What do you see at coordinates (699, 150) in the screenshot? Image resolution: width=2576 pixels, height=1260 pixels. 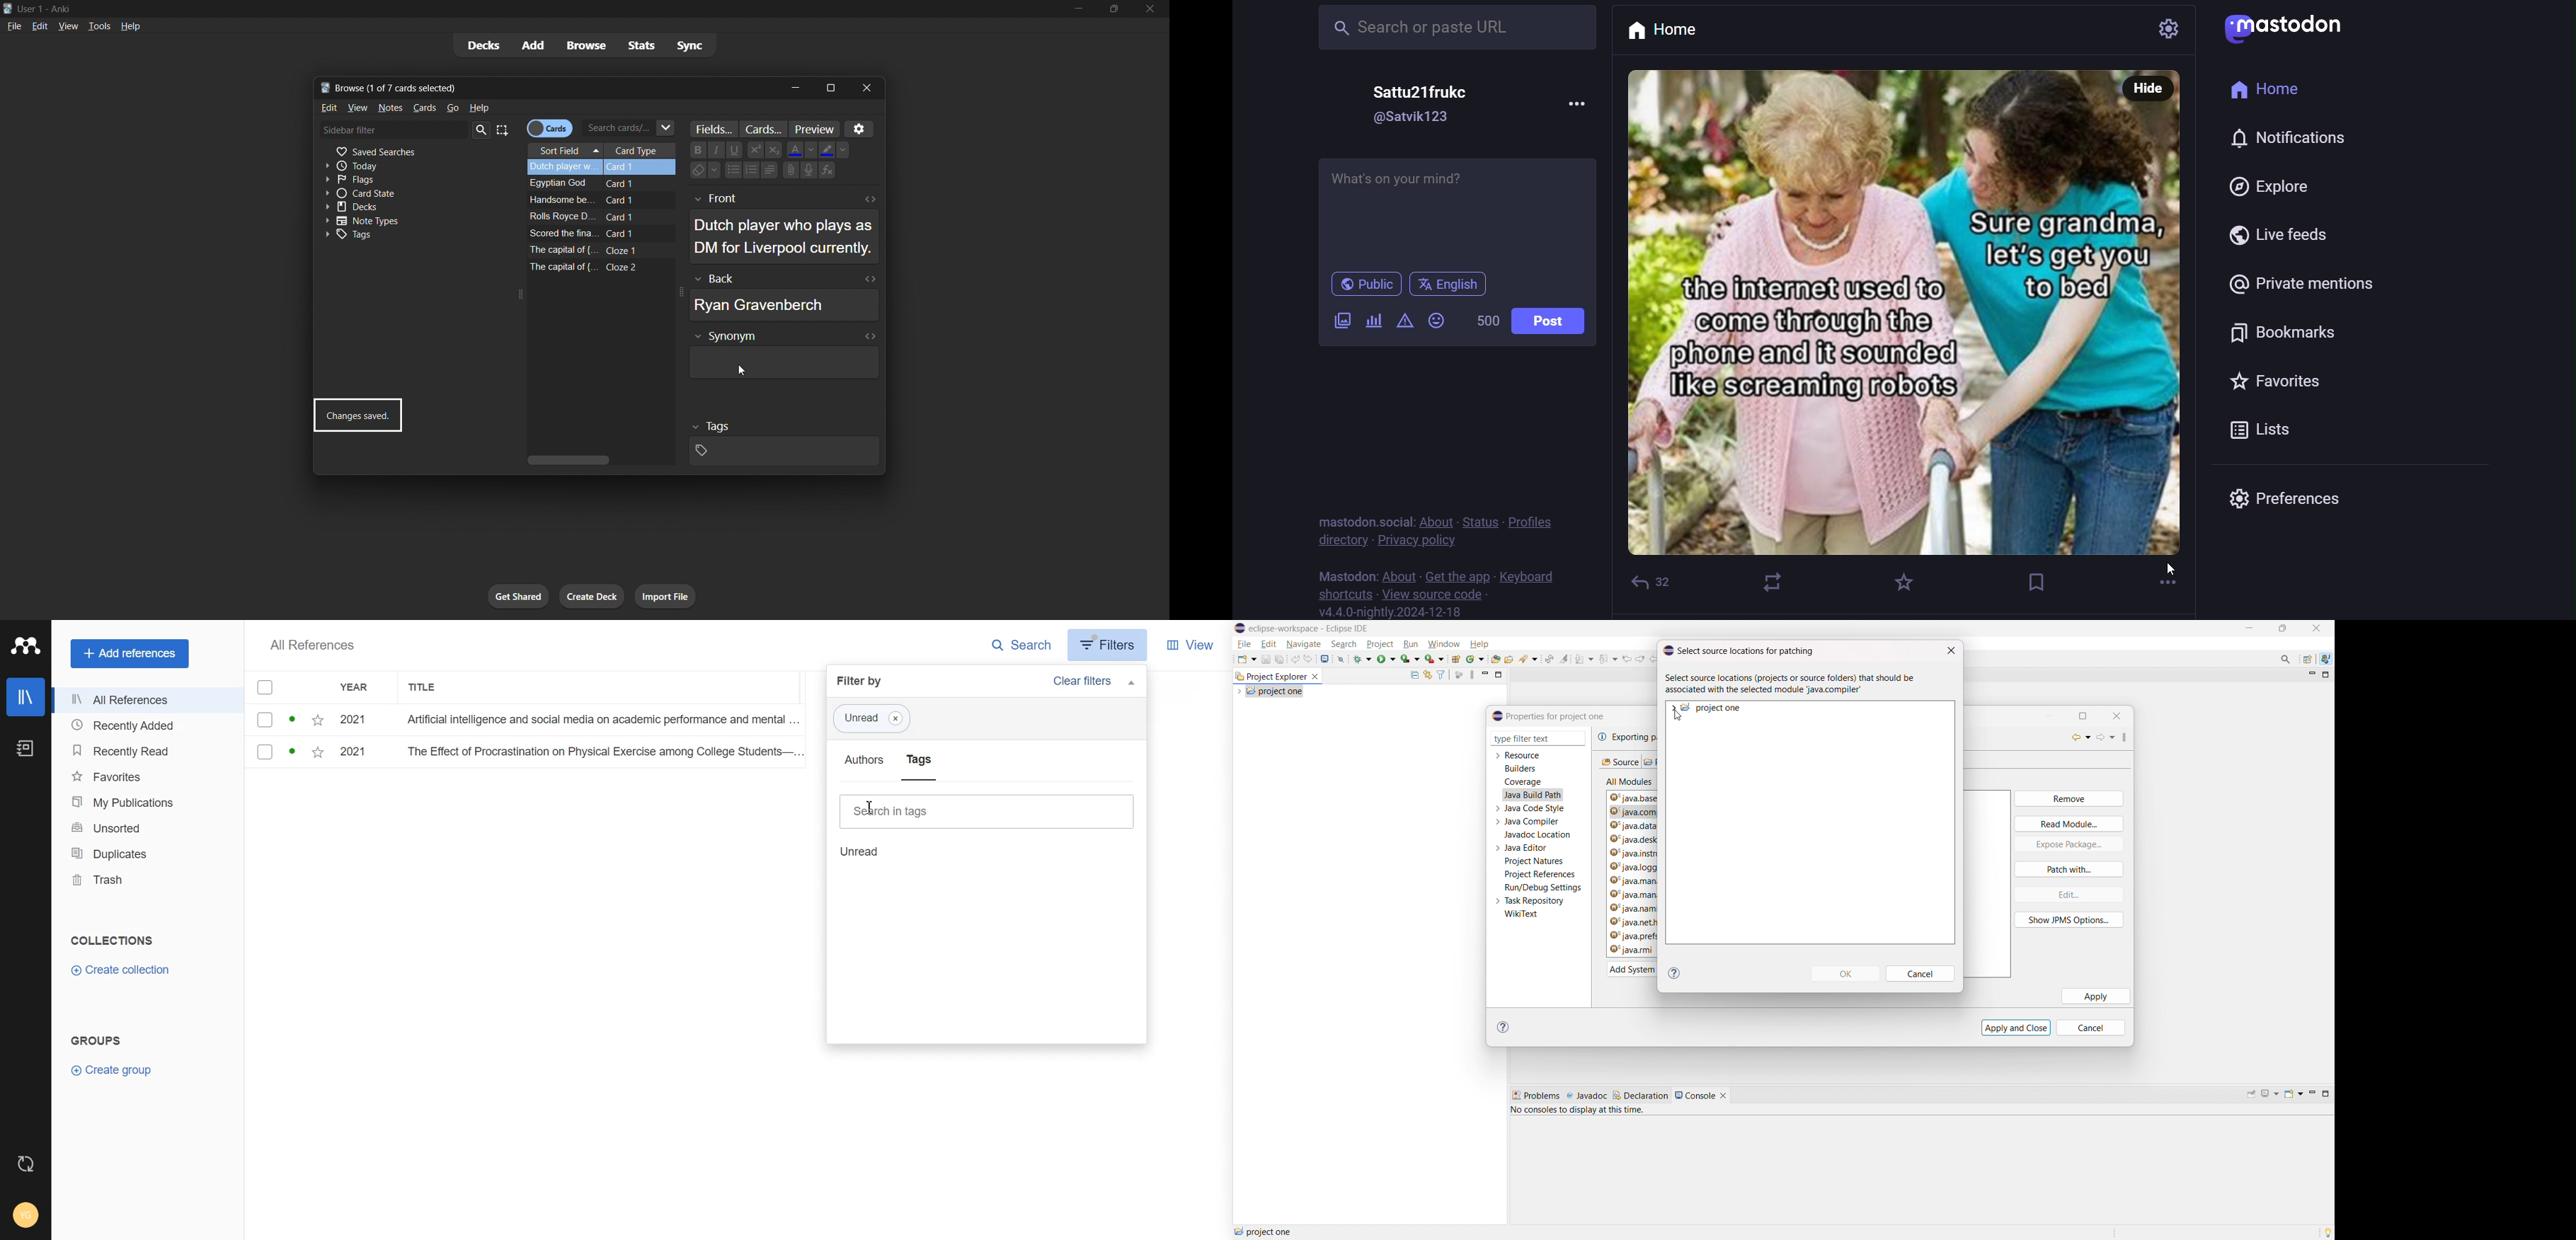 I see `B` at bounding box center [699, 150].